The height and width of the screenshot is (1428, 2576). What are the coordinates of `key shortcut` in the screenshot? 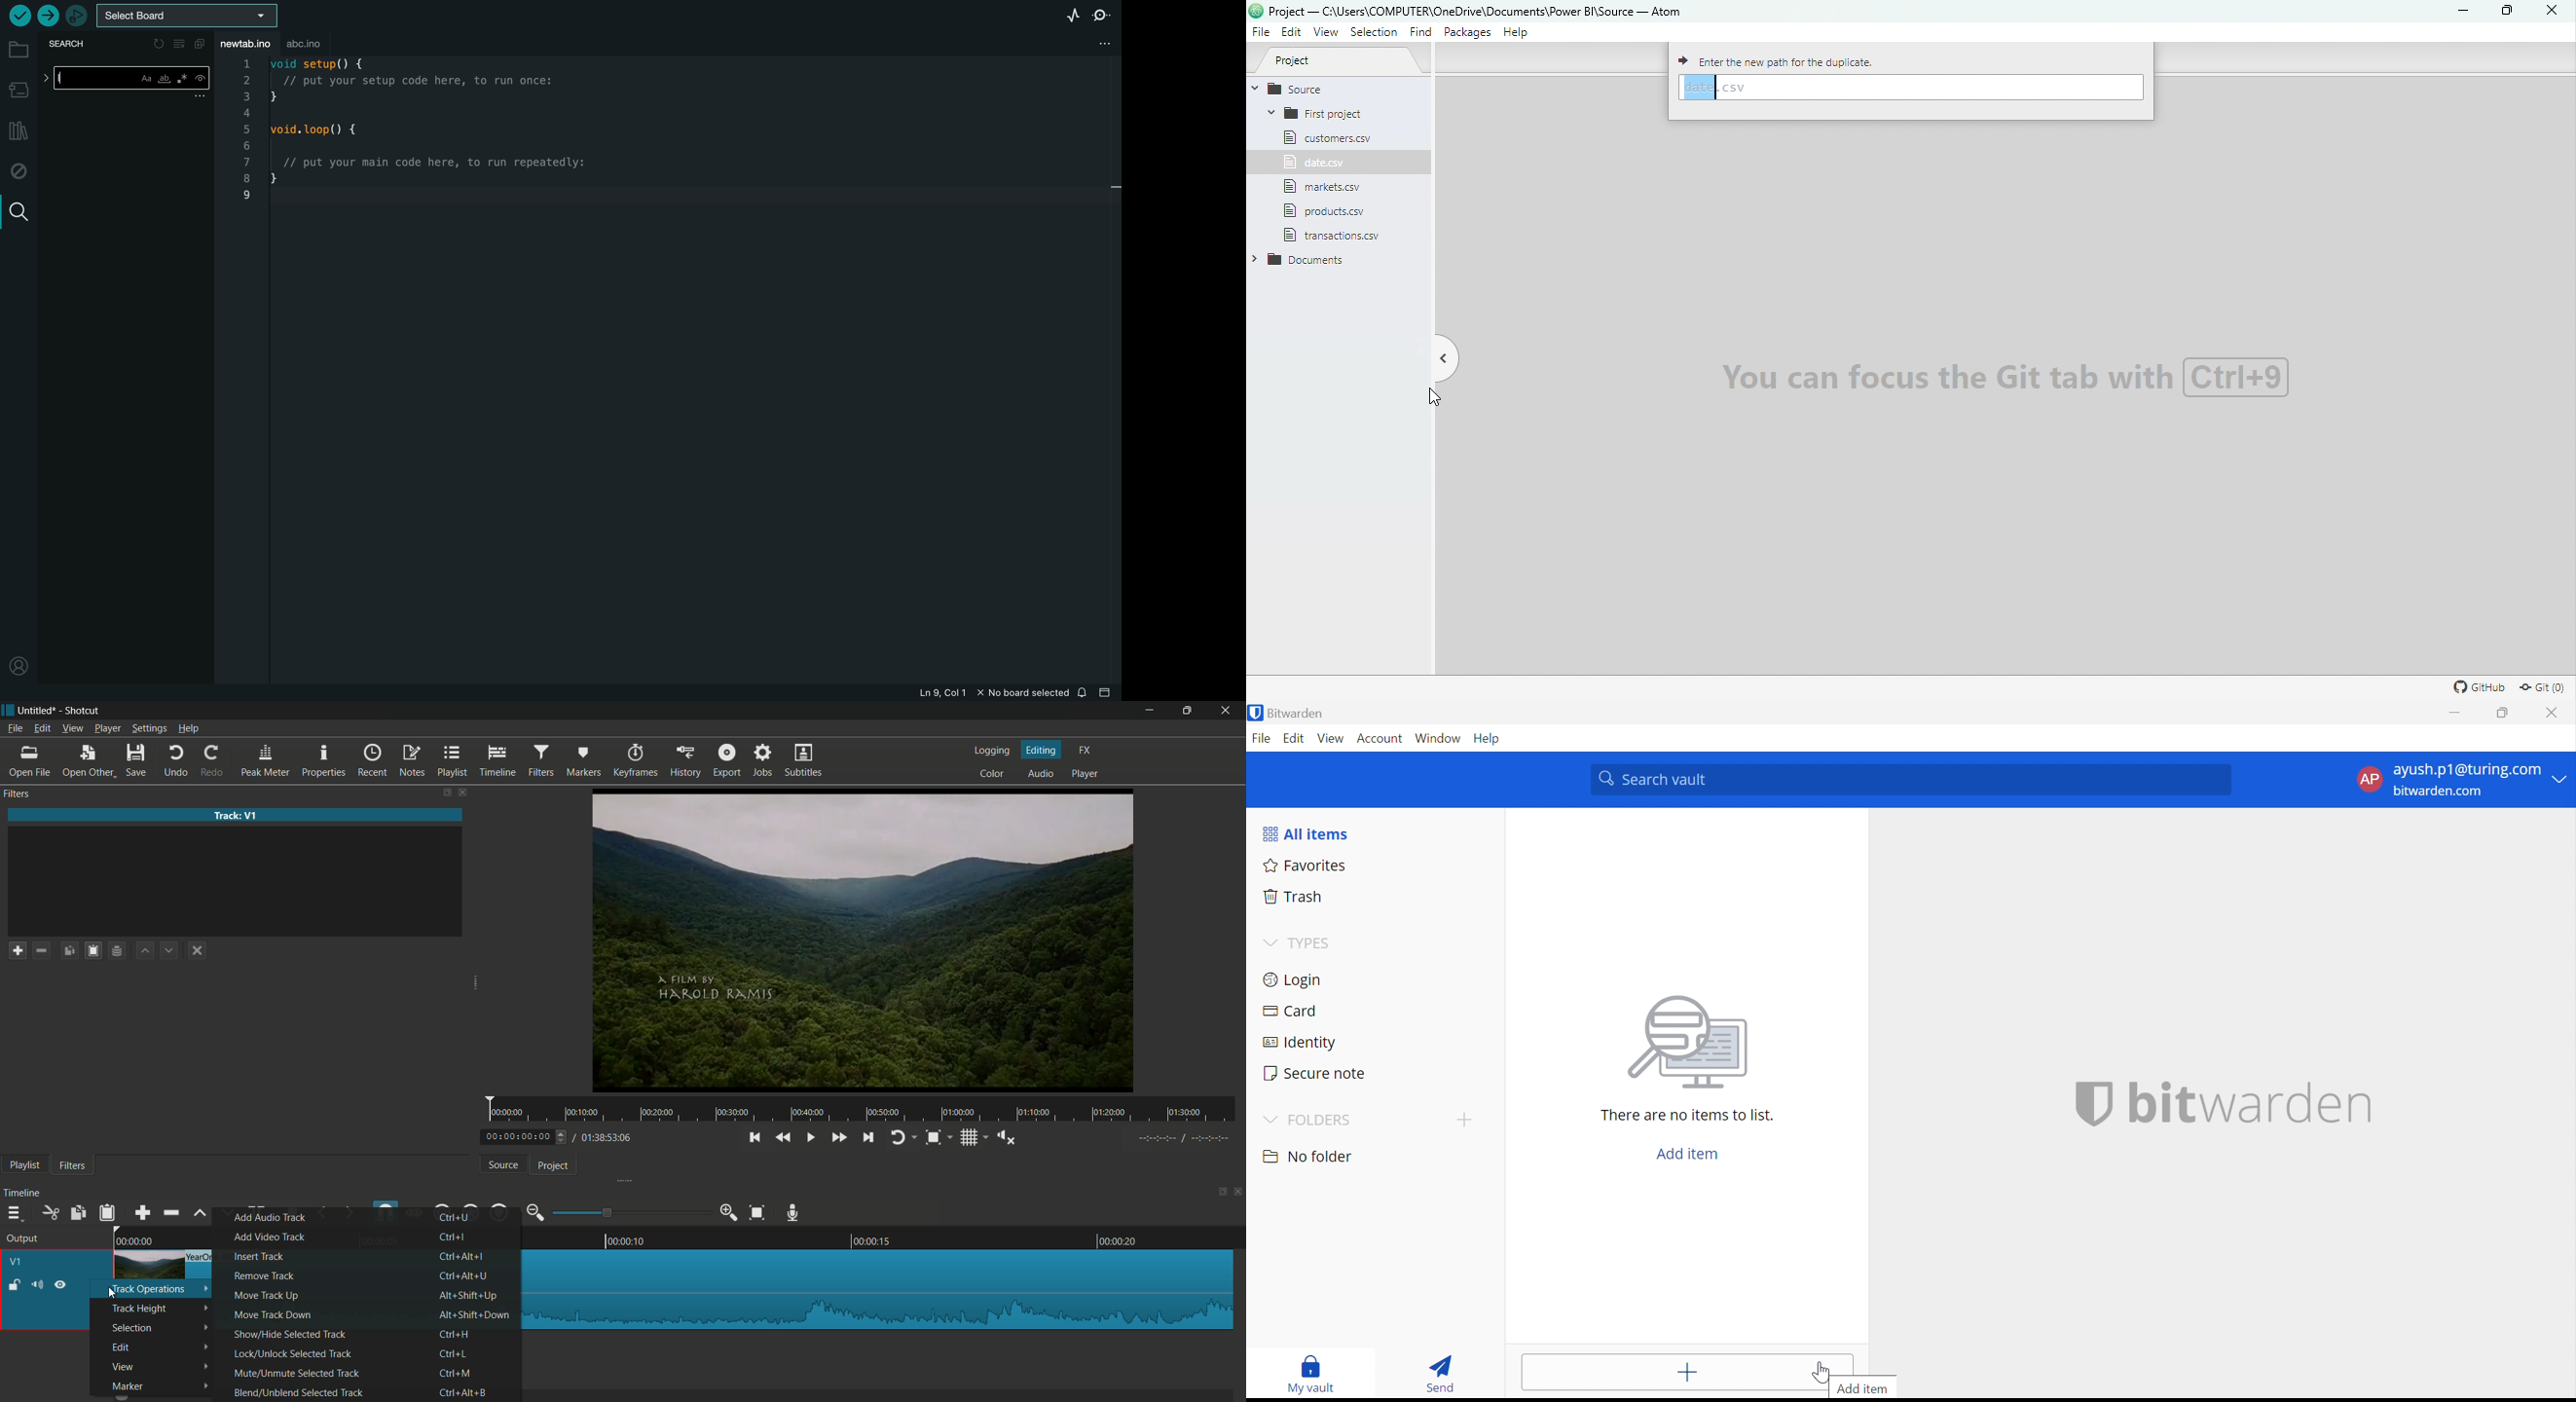 It's located at (454, 1334).